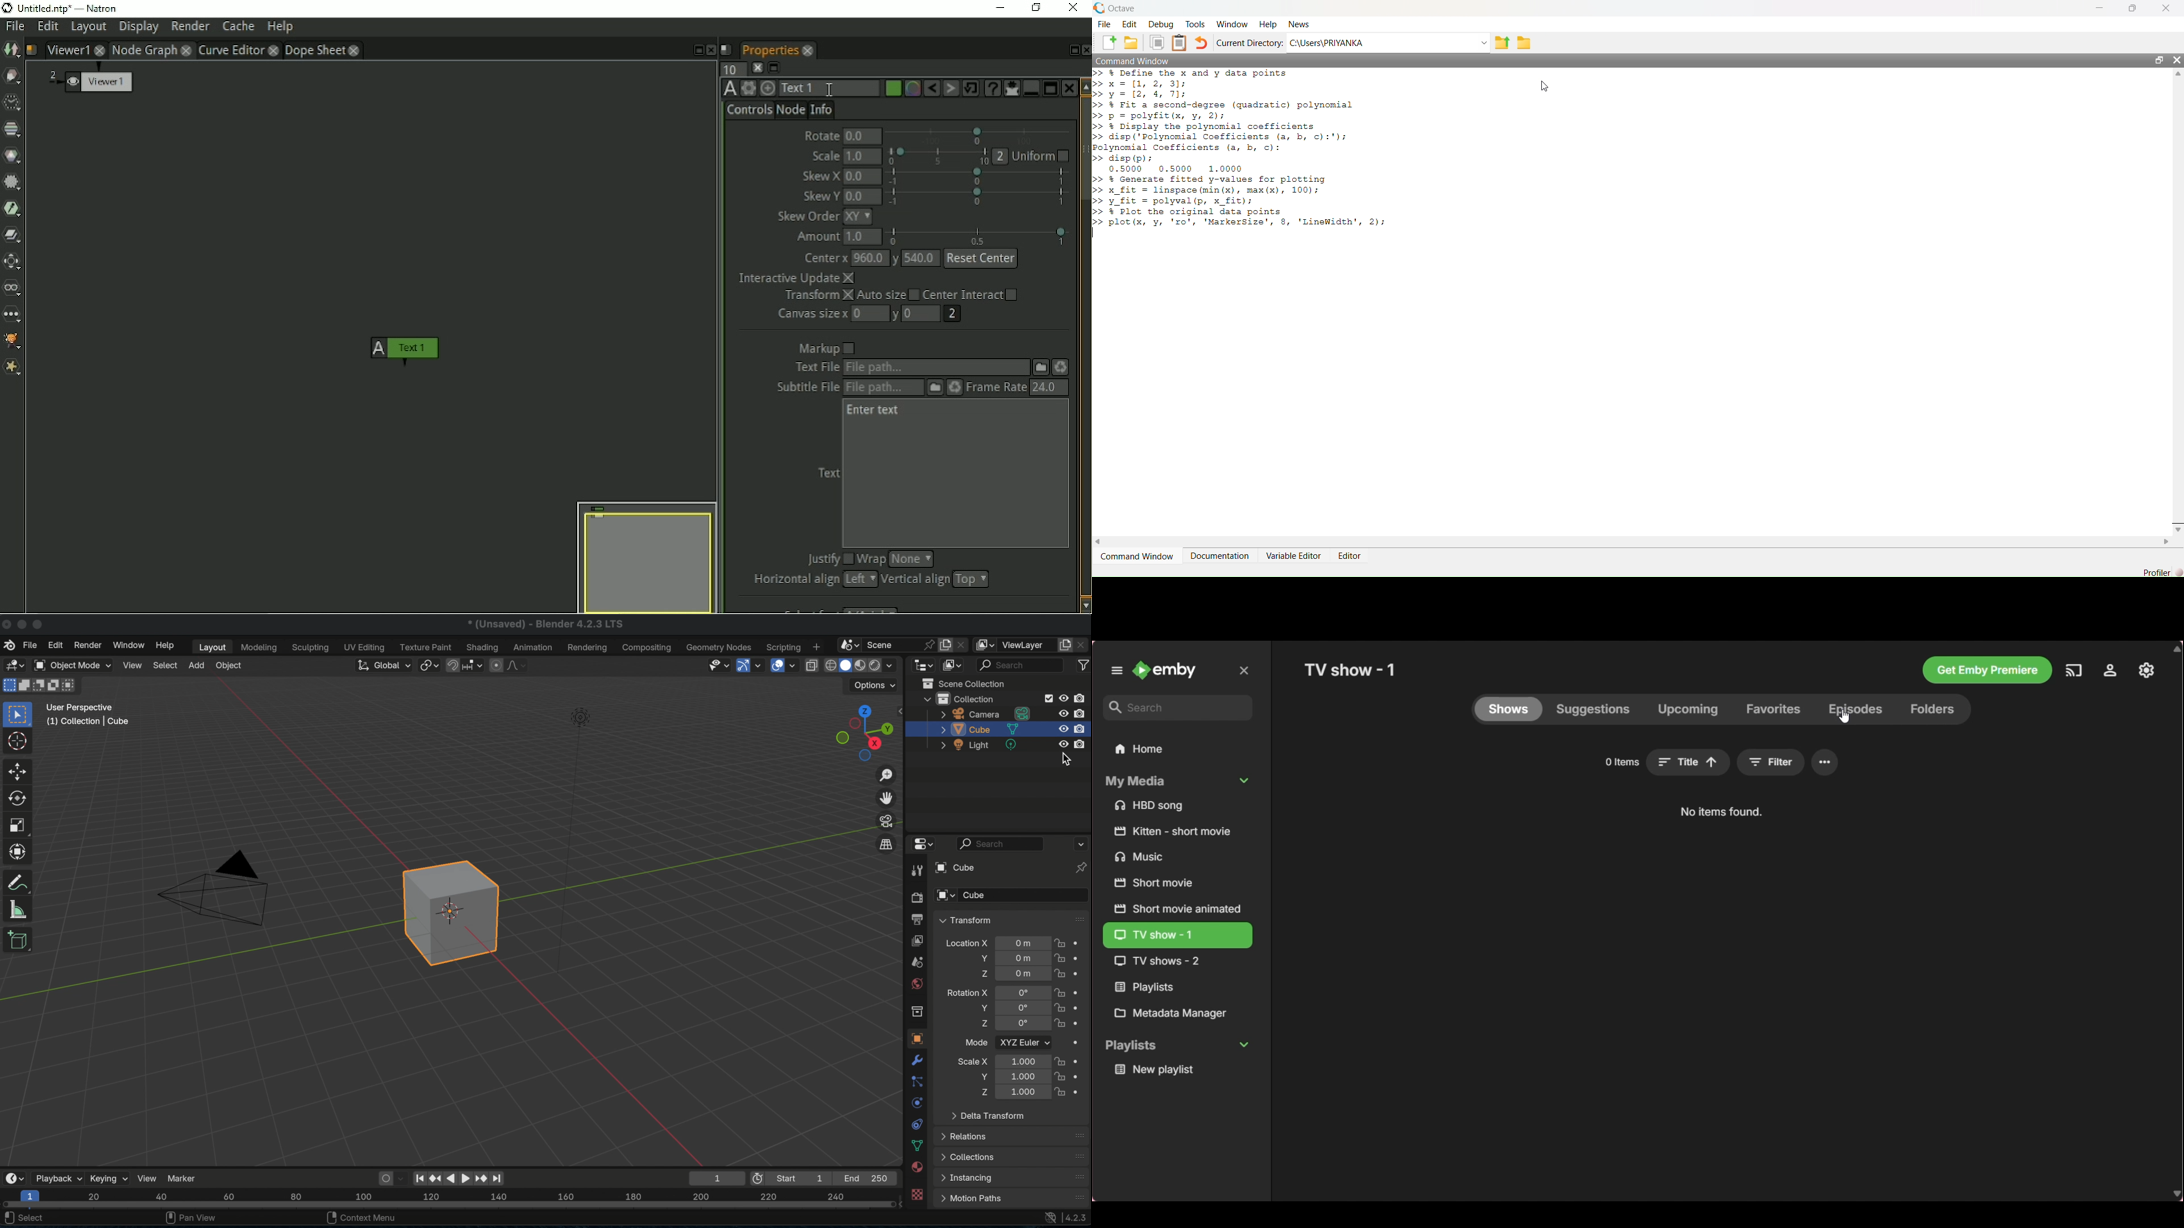 This screenshot has height=1232, width=2184. I want to click on composting, so click(648, 647).